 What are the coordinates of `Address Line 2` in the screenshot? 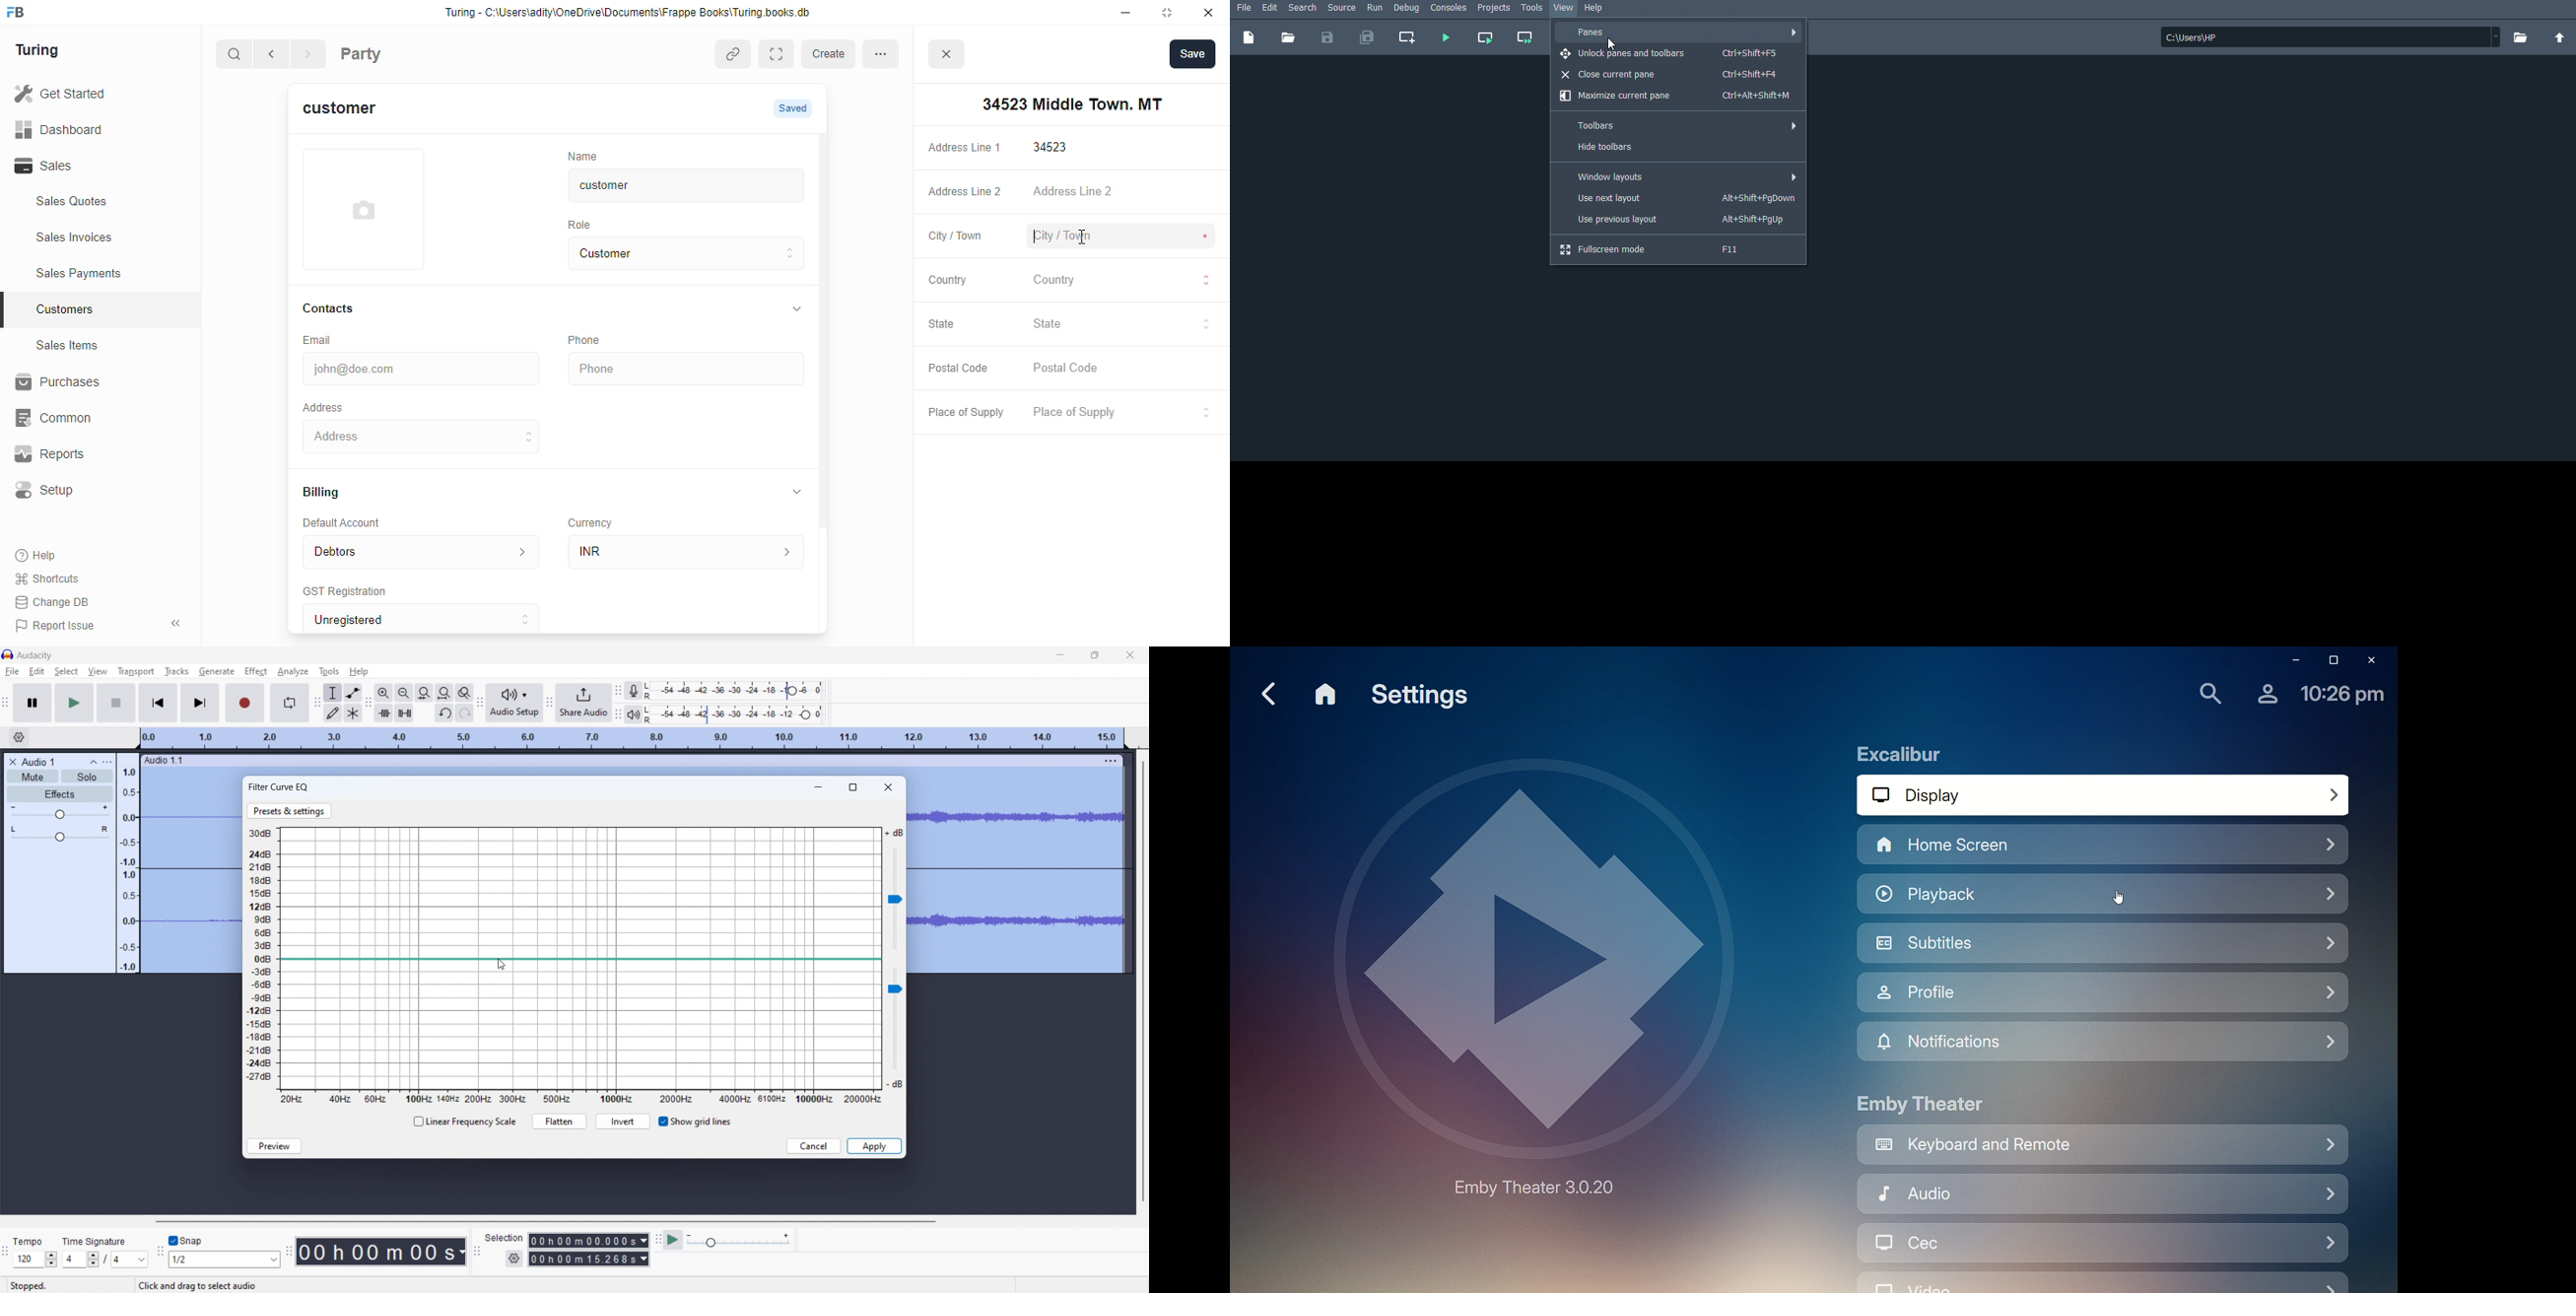 It's located at (1124, 193).